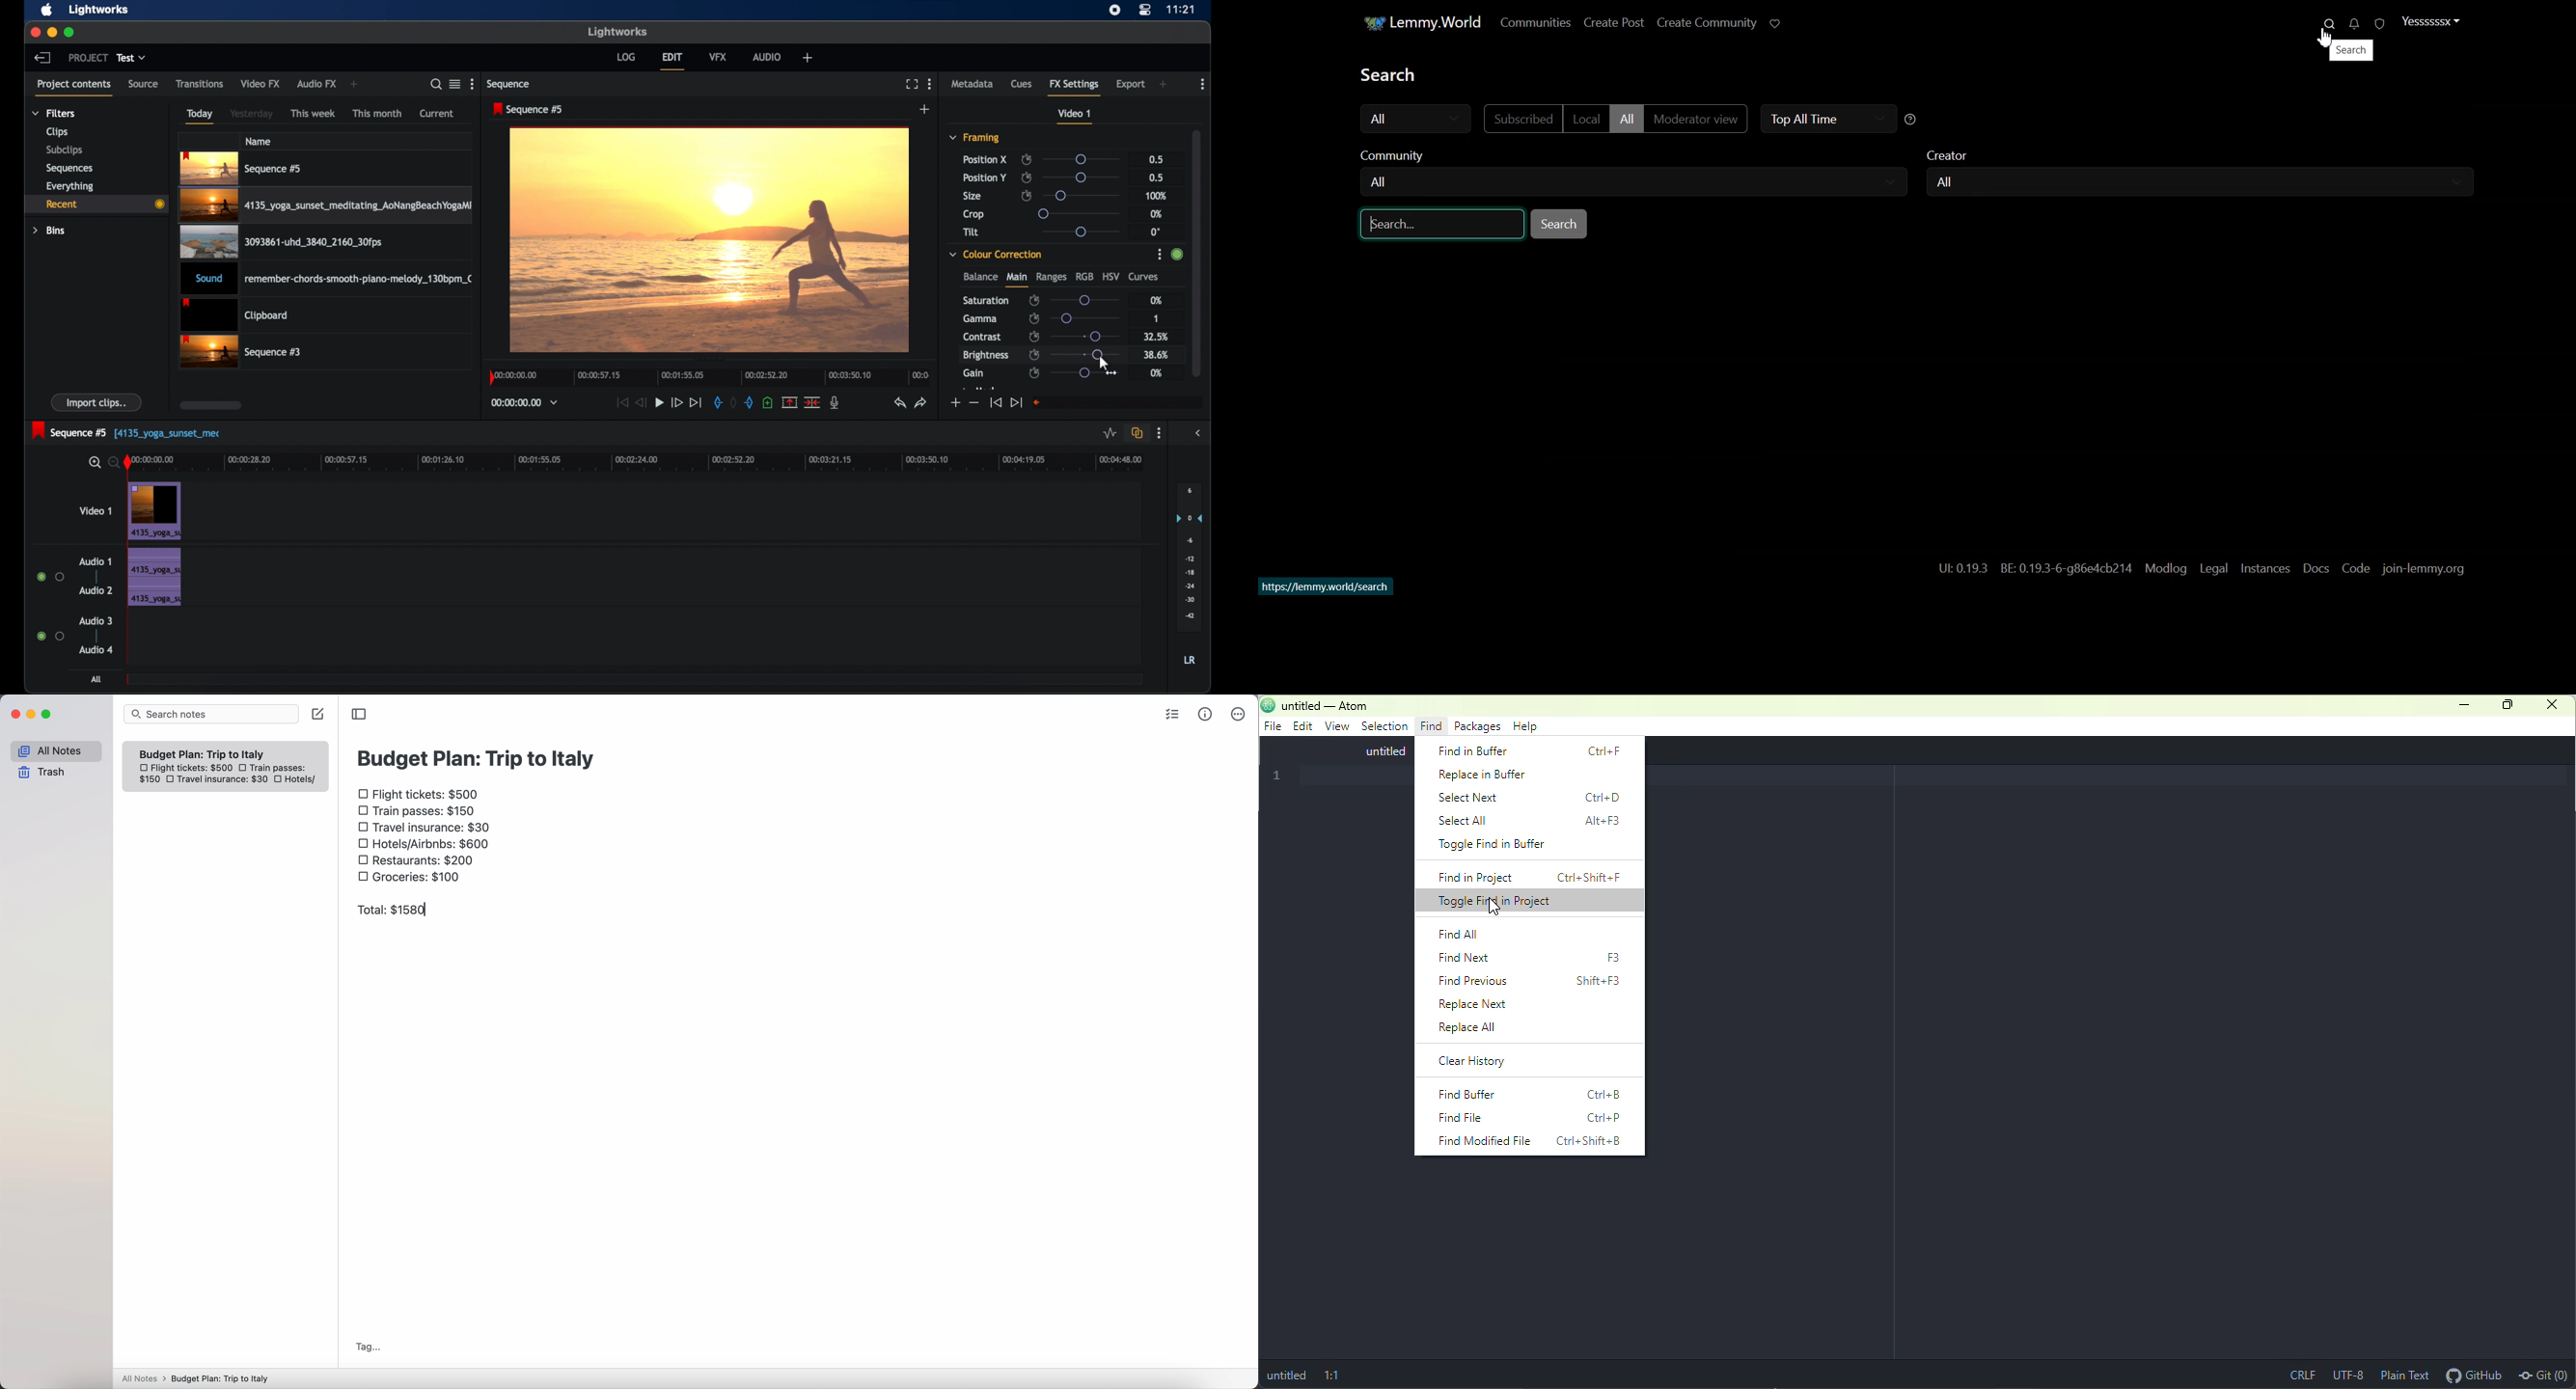 Image resolution: width=2576 pixels, height=1400 pixels. I want to click on check list, so click(1176, 715).